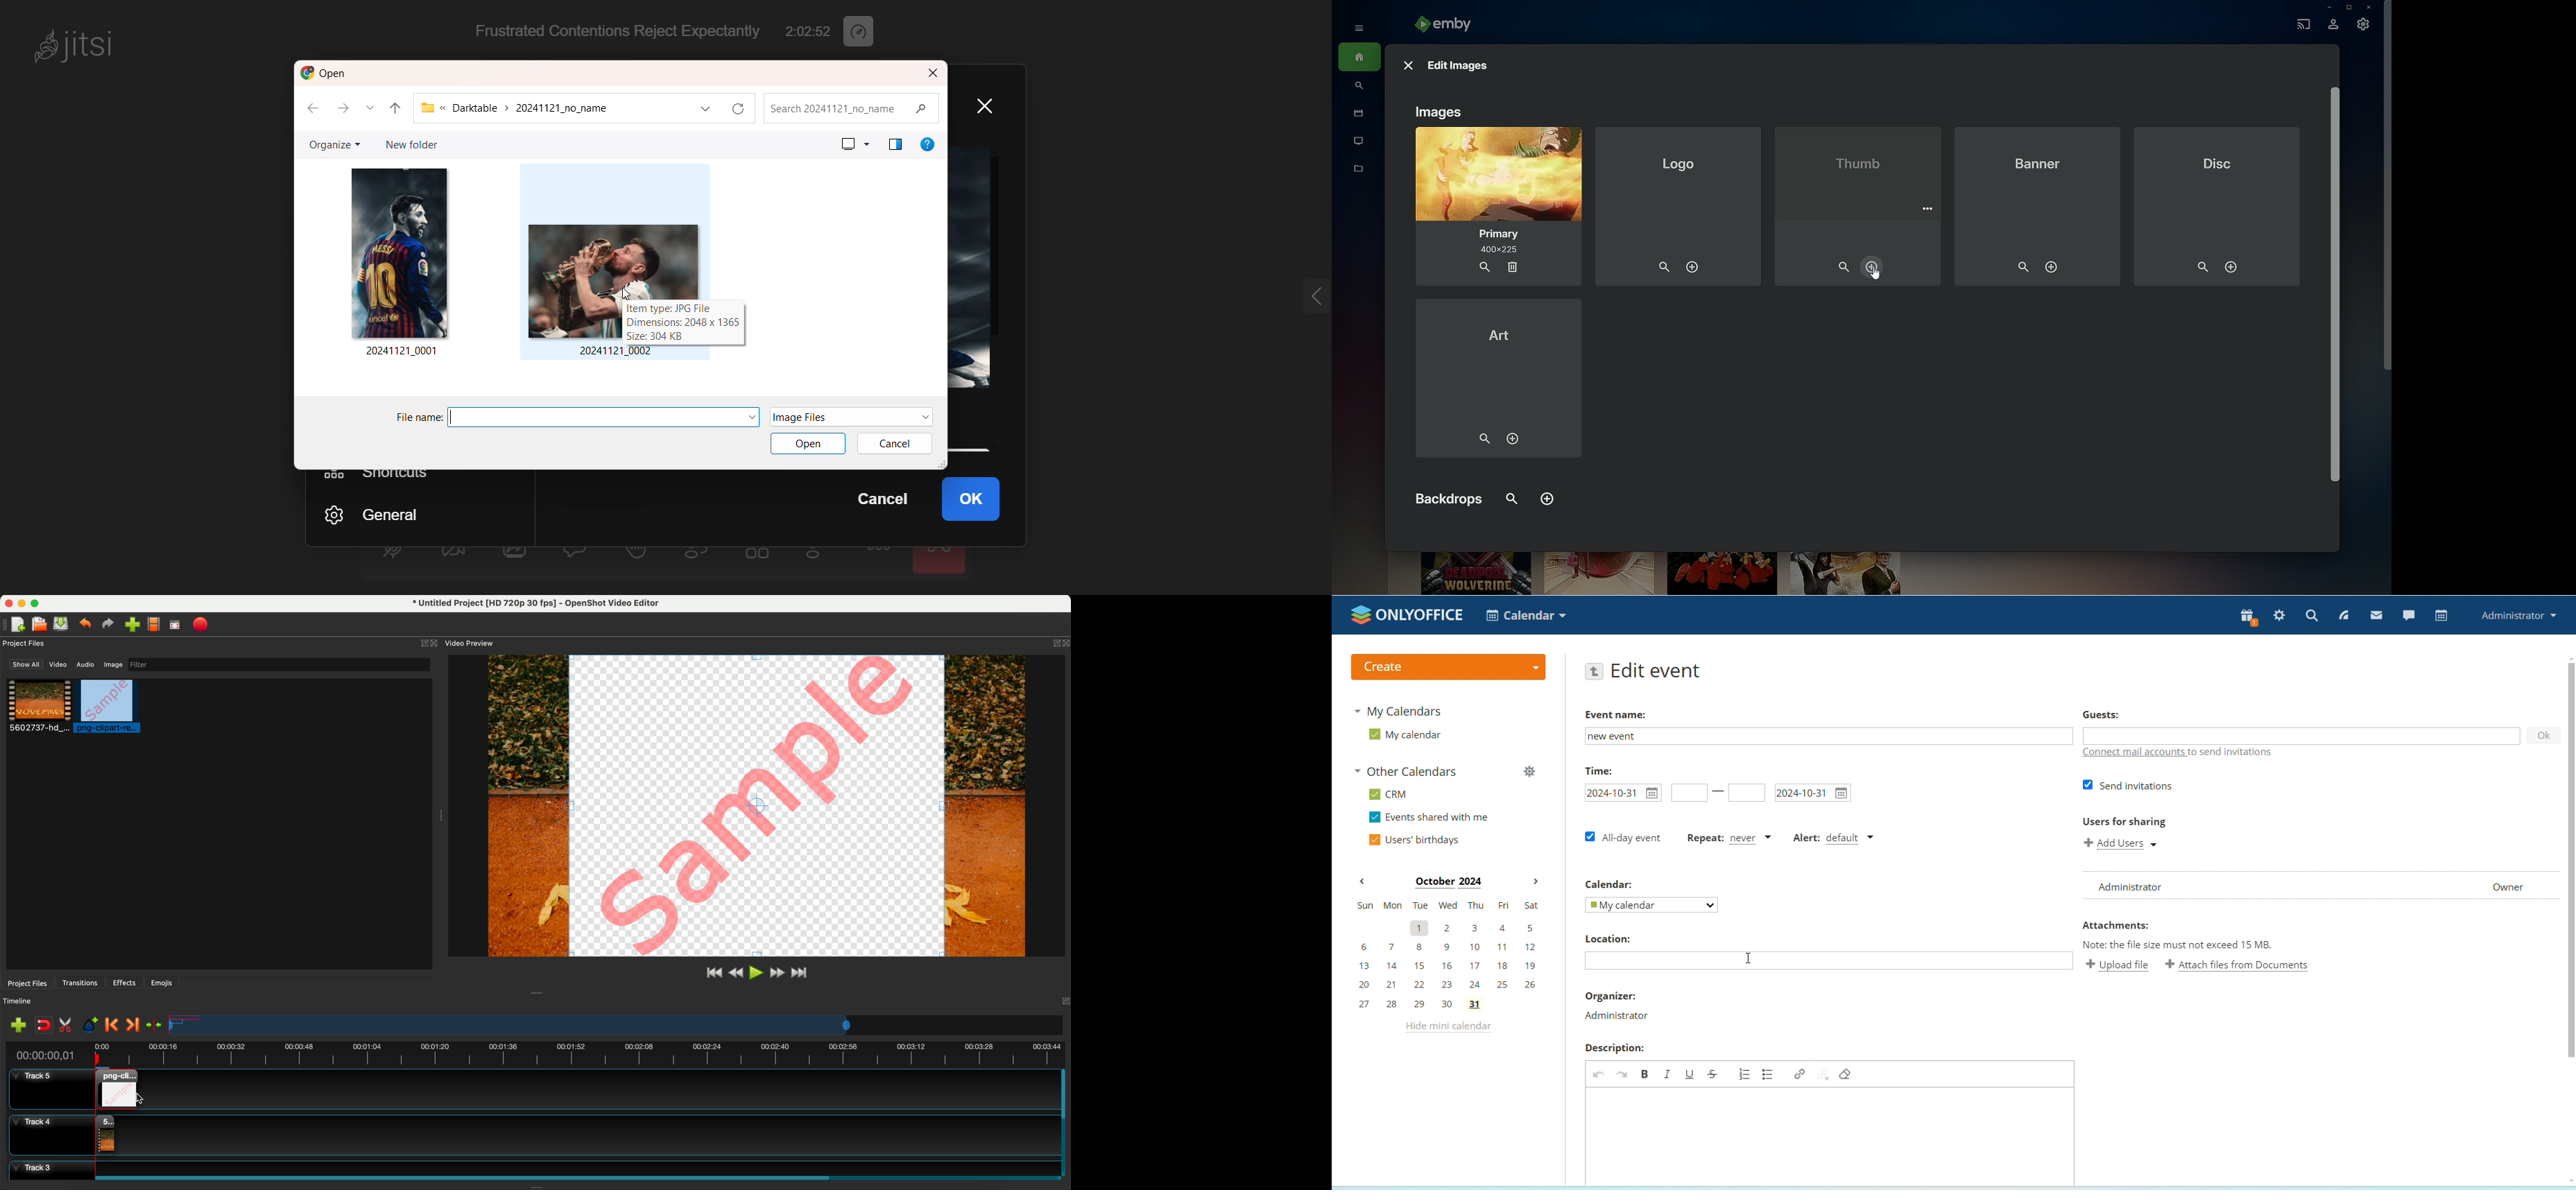 Image resolution: width=2576 pixels, height=1204 pixels. Describe the element at coordinates (2116, 926) in the screenshot. I see `Attachments` at that location.